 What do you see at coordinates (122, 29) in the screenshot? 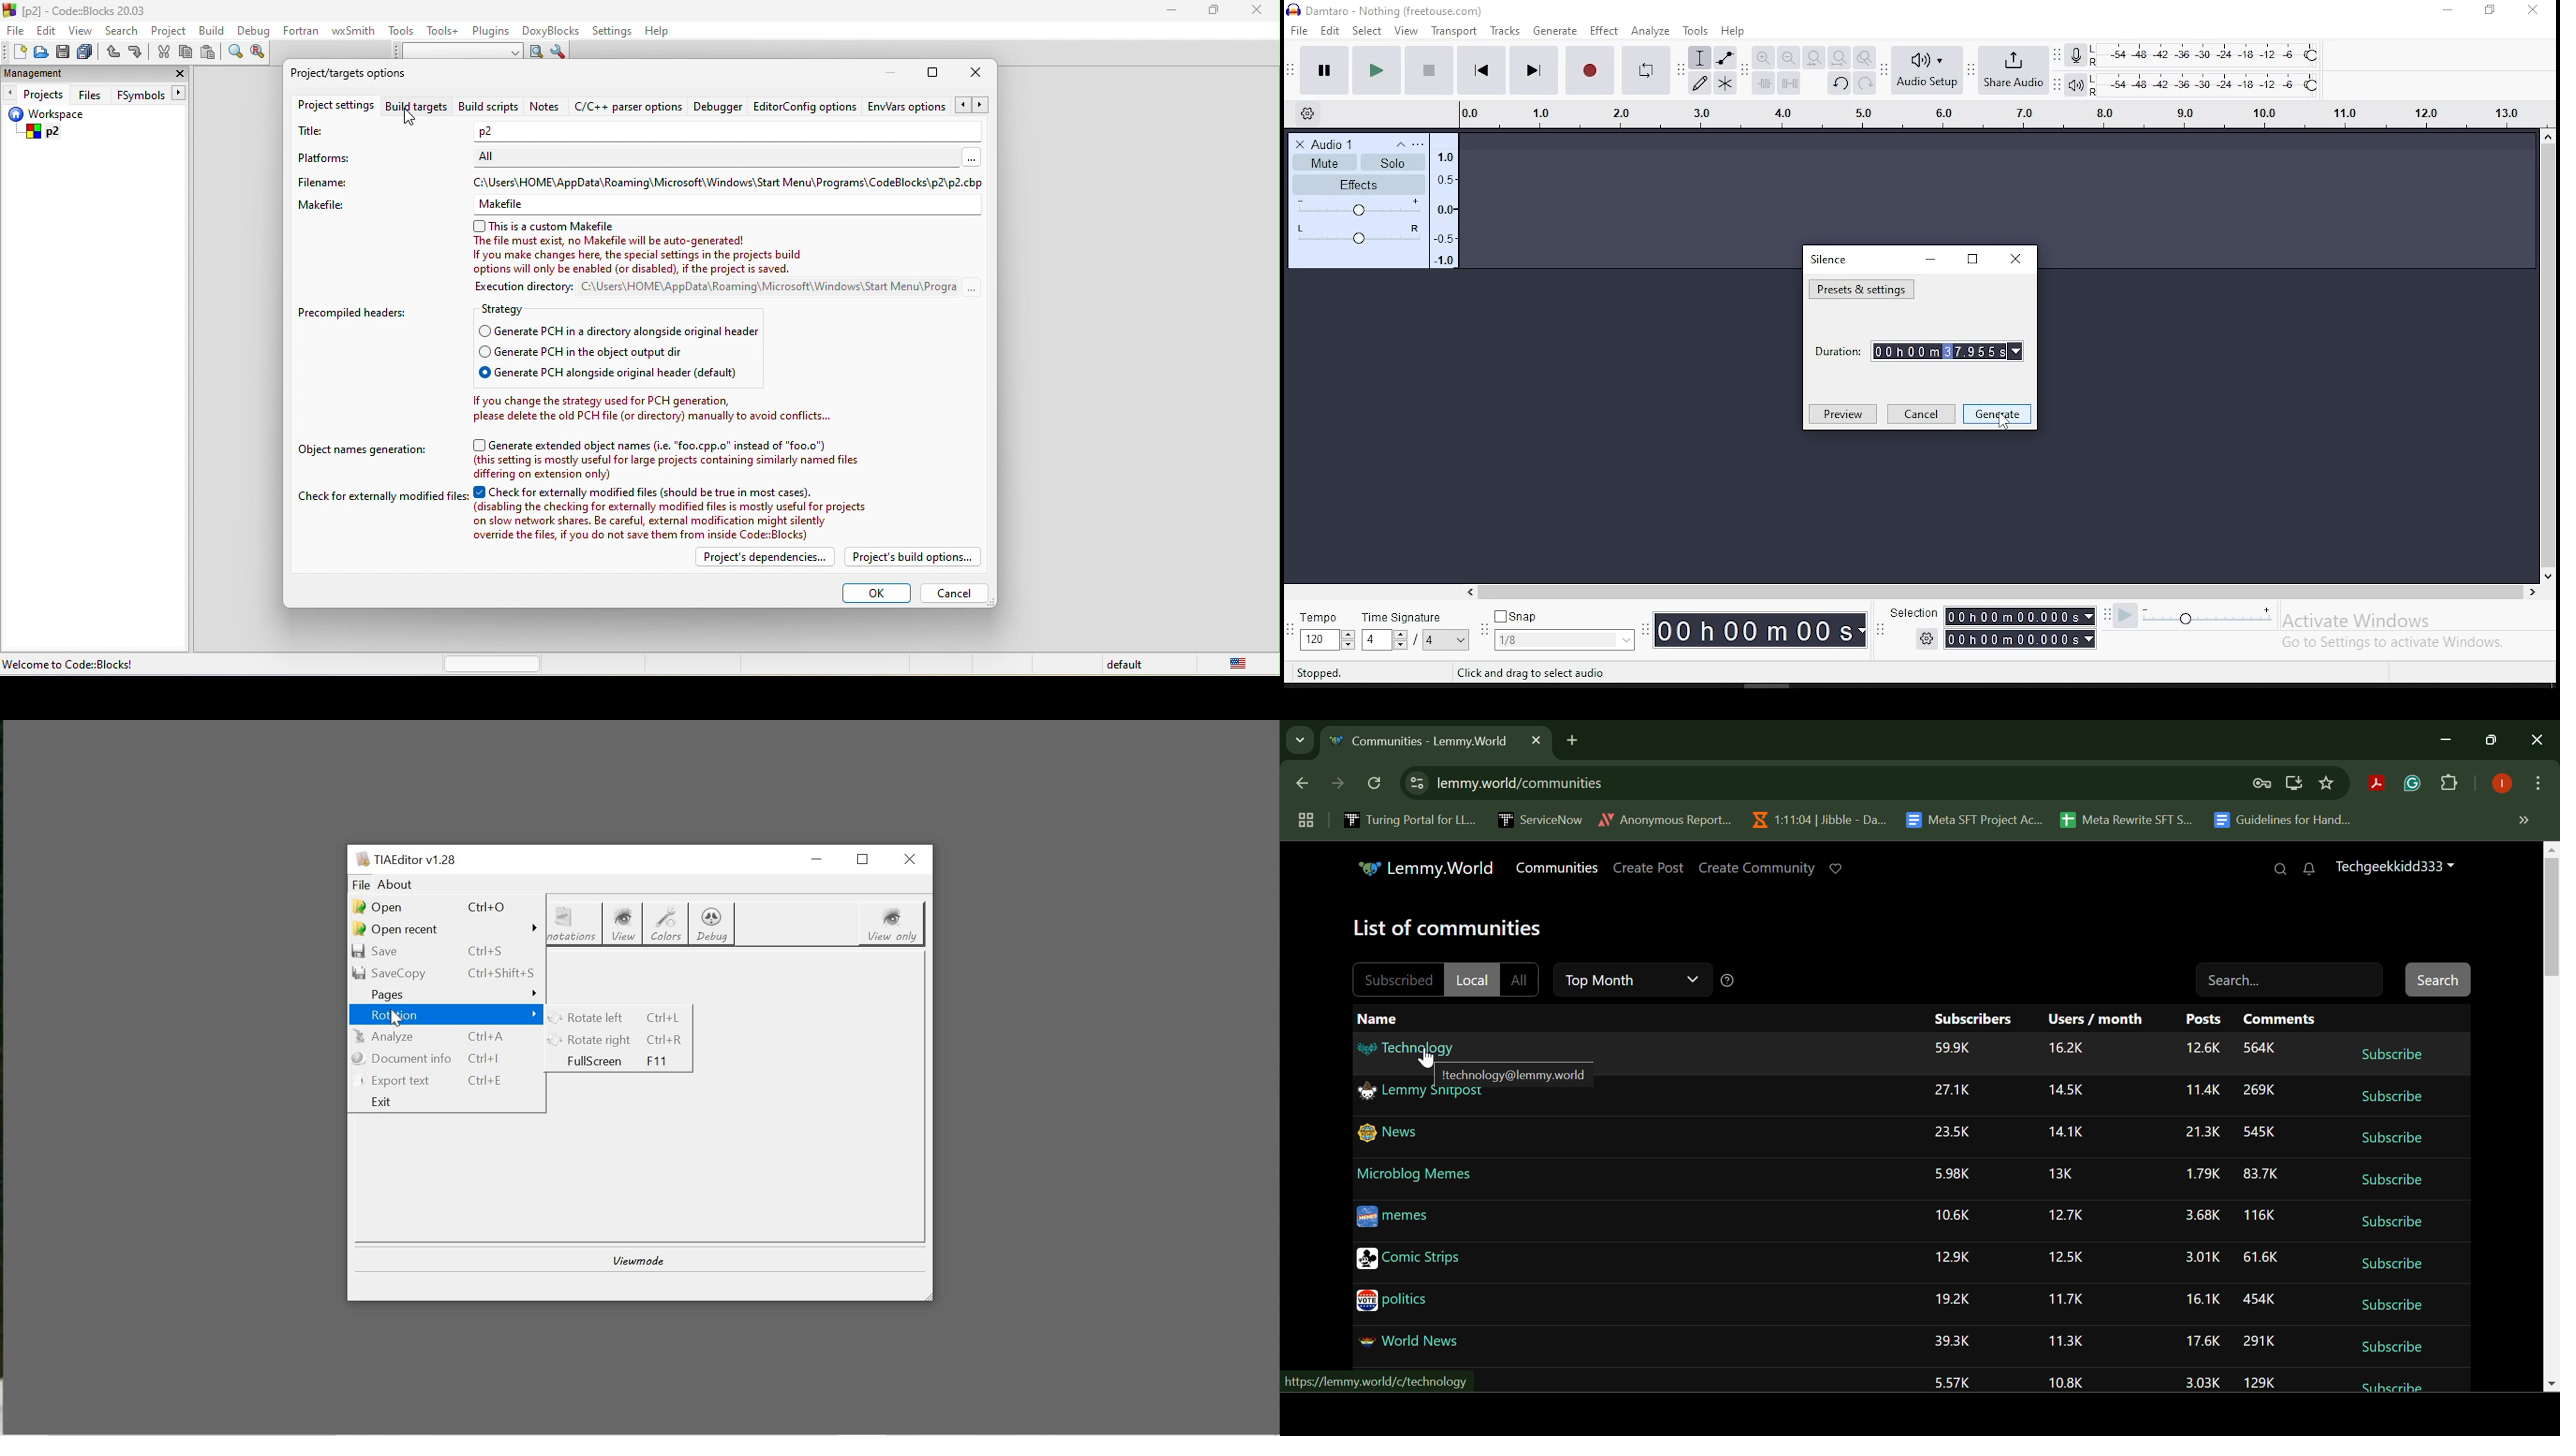
I see `search` at bounding box center [122, 29].